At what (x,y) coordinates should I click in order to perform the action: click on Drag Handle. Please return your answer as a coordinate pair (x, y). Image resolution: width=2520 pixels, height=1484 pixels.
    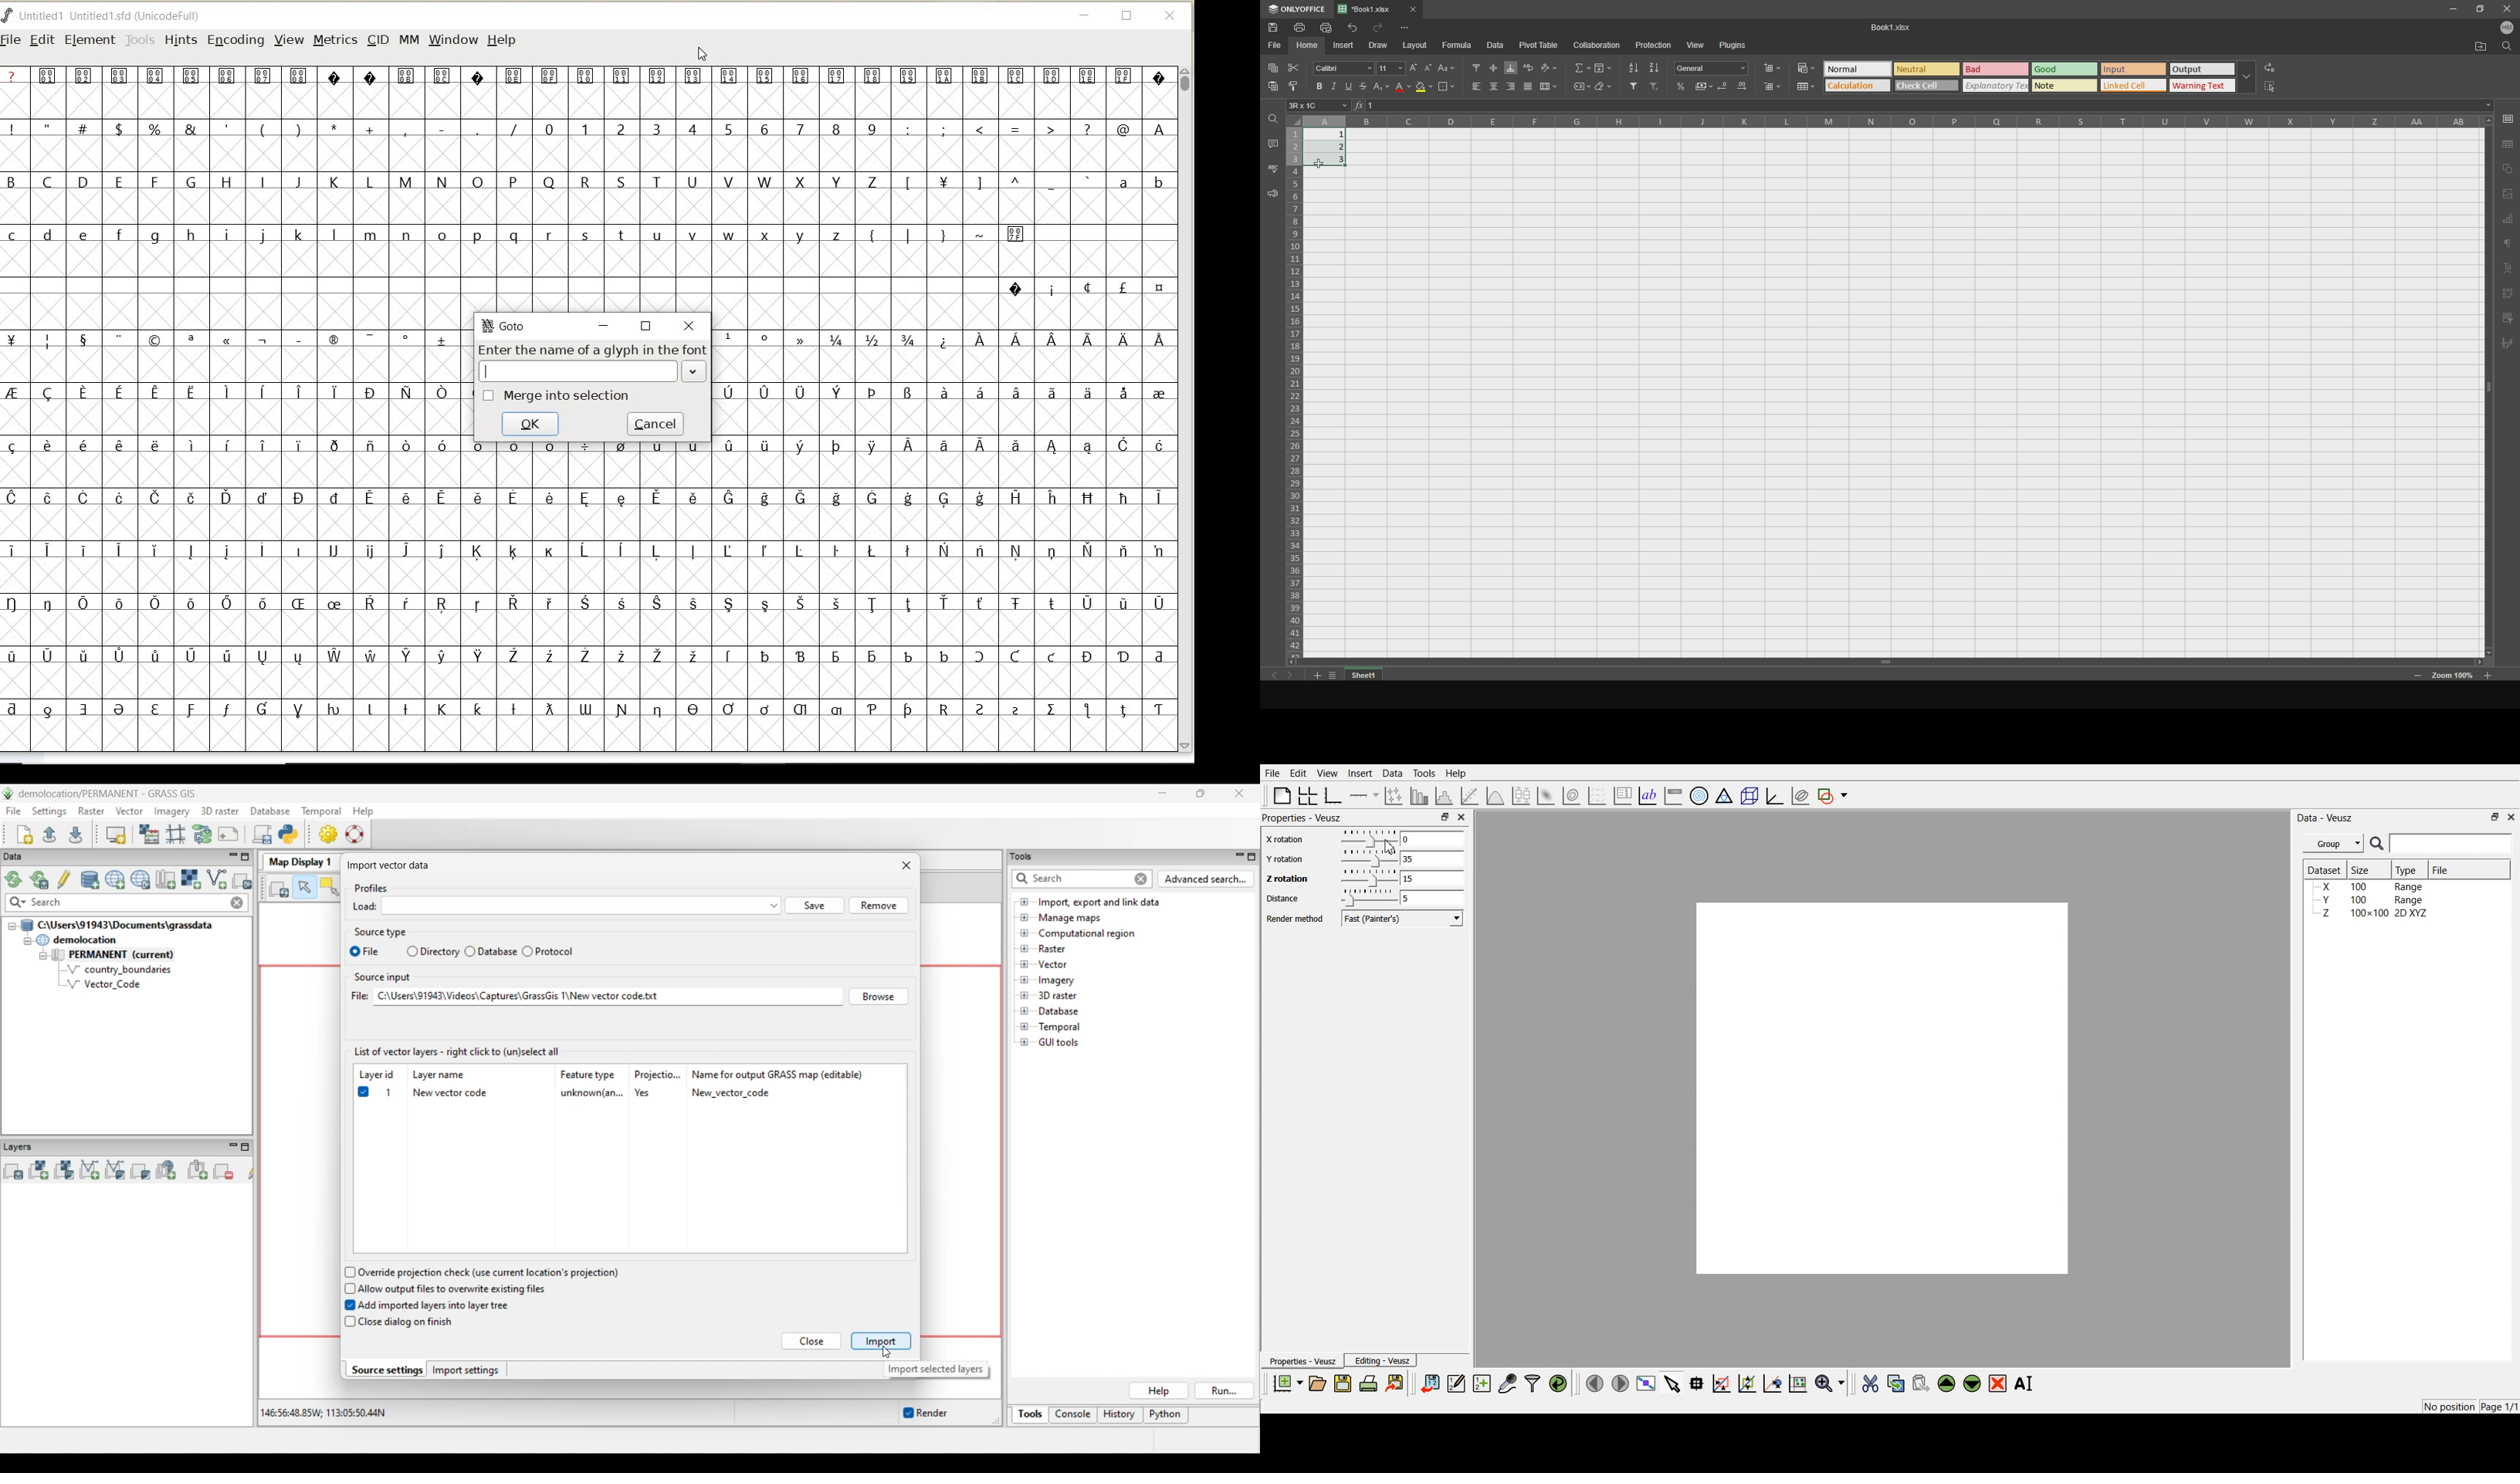
    Looking at the image, I should click on (1368, 898).